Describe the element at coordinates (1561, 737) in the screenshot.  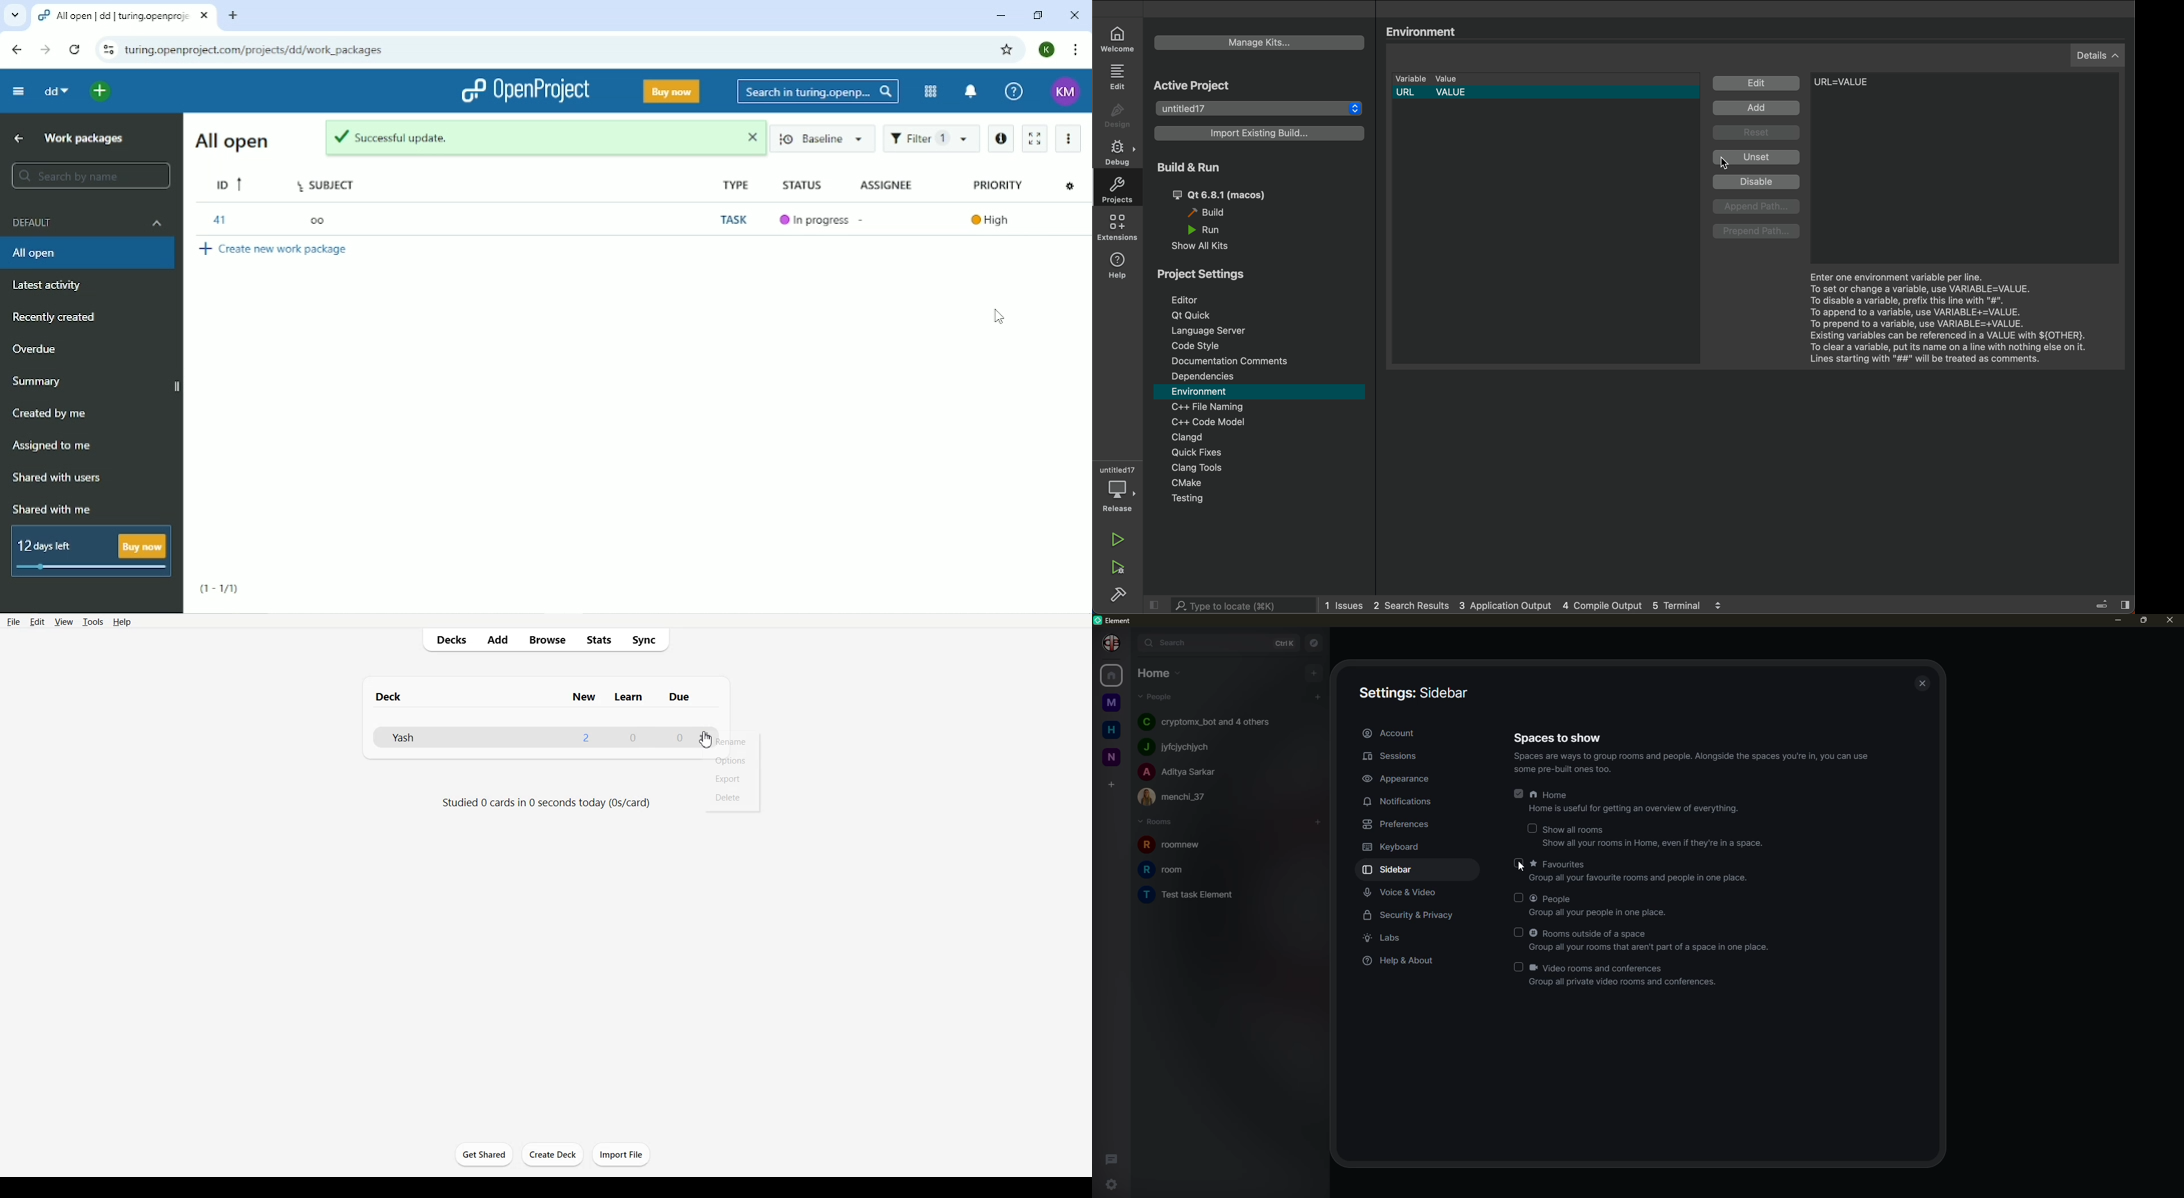
I see `spaces to show` at that location.